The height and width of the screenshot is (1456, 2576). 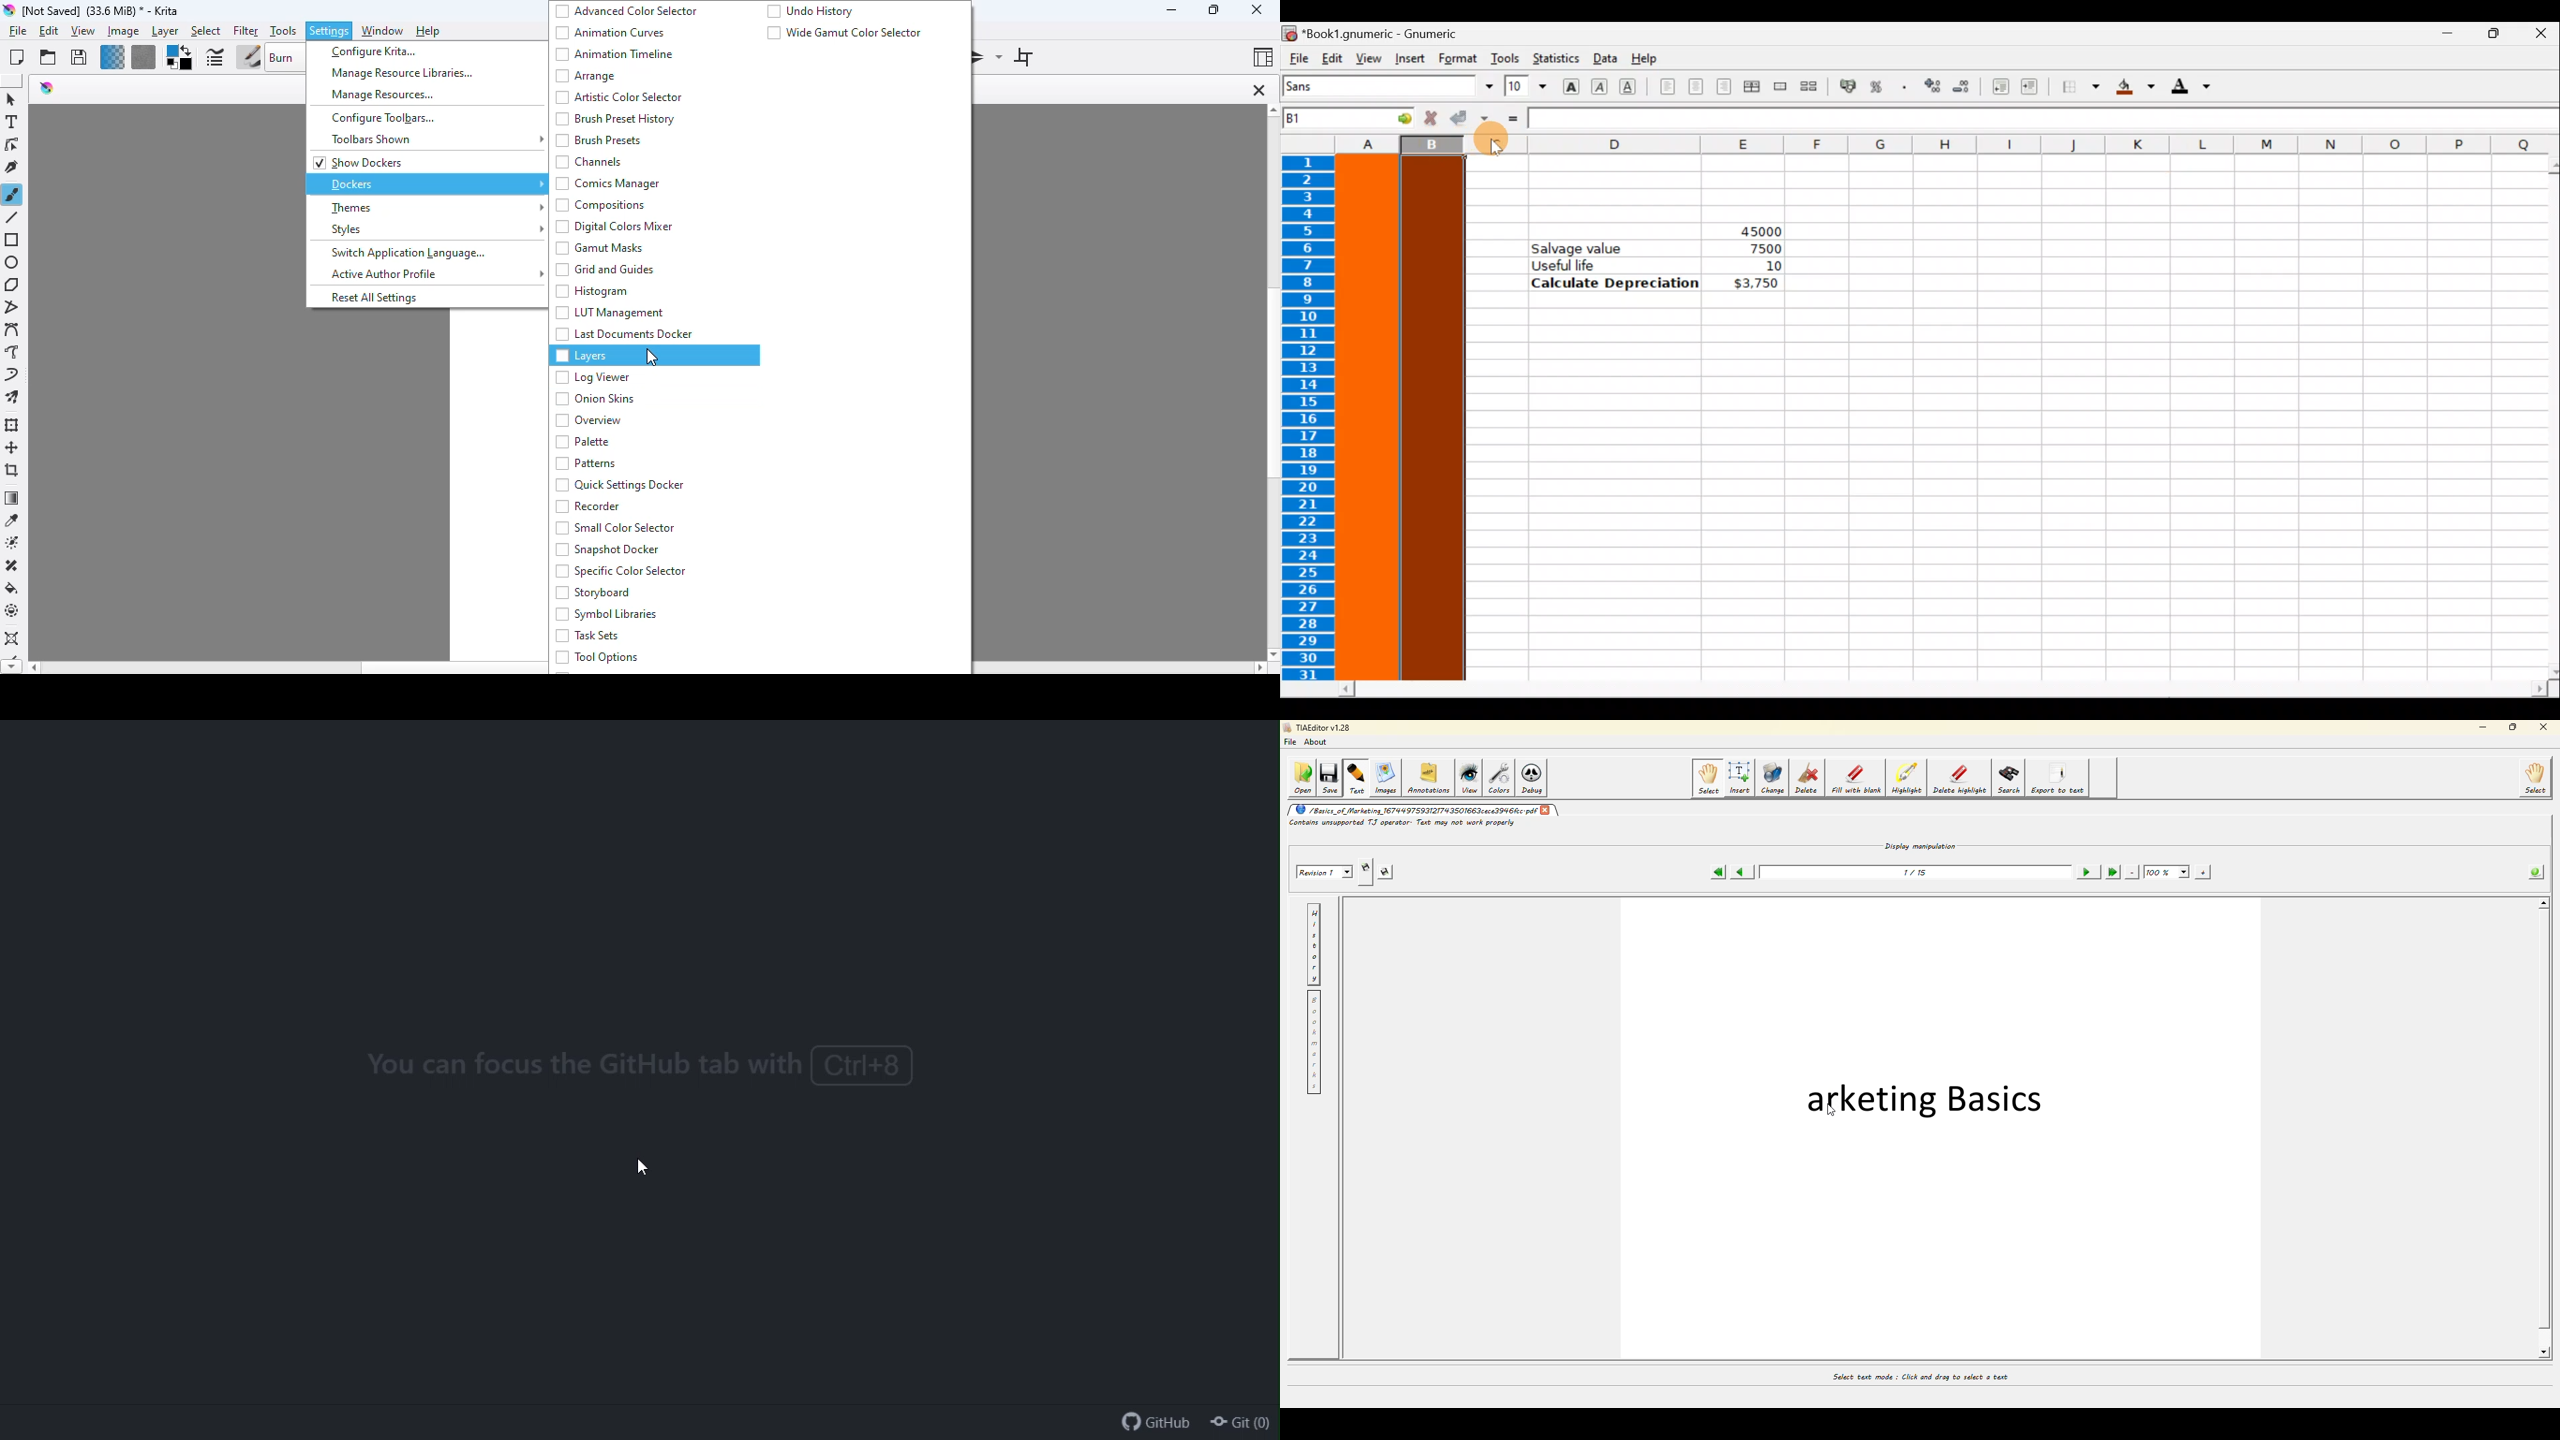 I want to click on Data, so click(x=1603, y=57).